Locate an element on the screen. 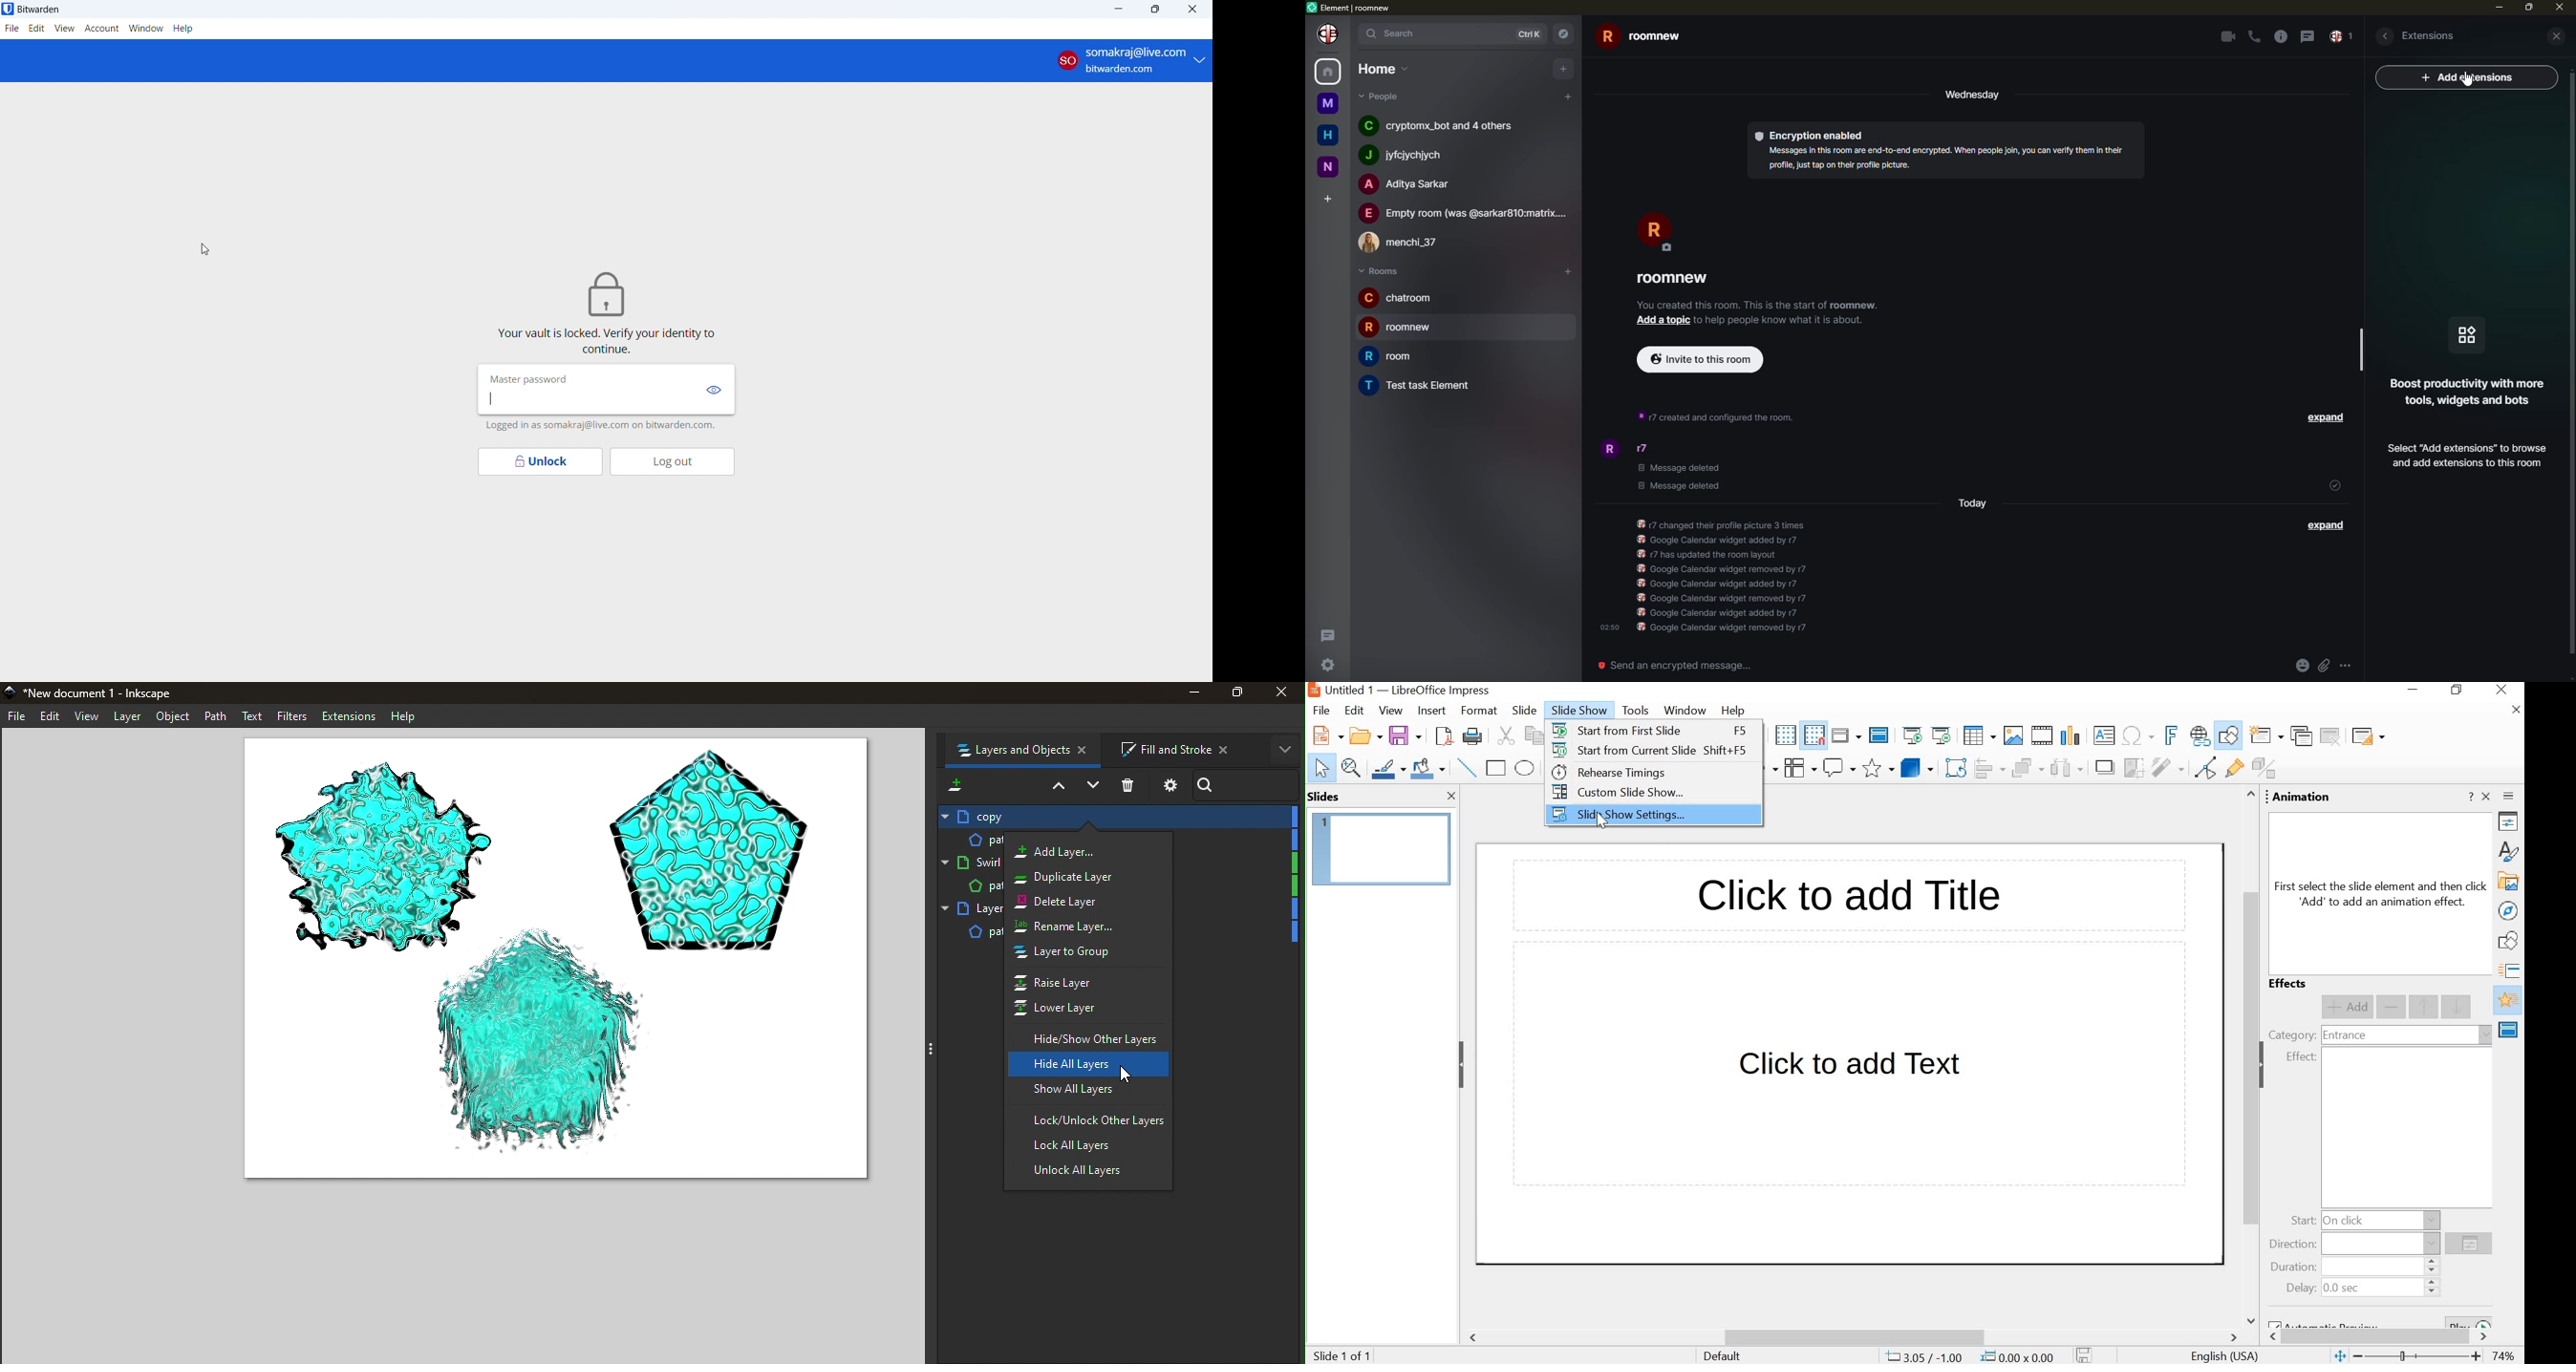 Image resolution: width=2576 pixels, height=1372 pixels. on click is located at coordinates (2346, 1220).